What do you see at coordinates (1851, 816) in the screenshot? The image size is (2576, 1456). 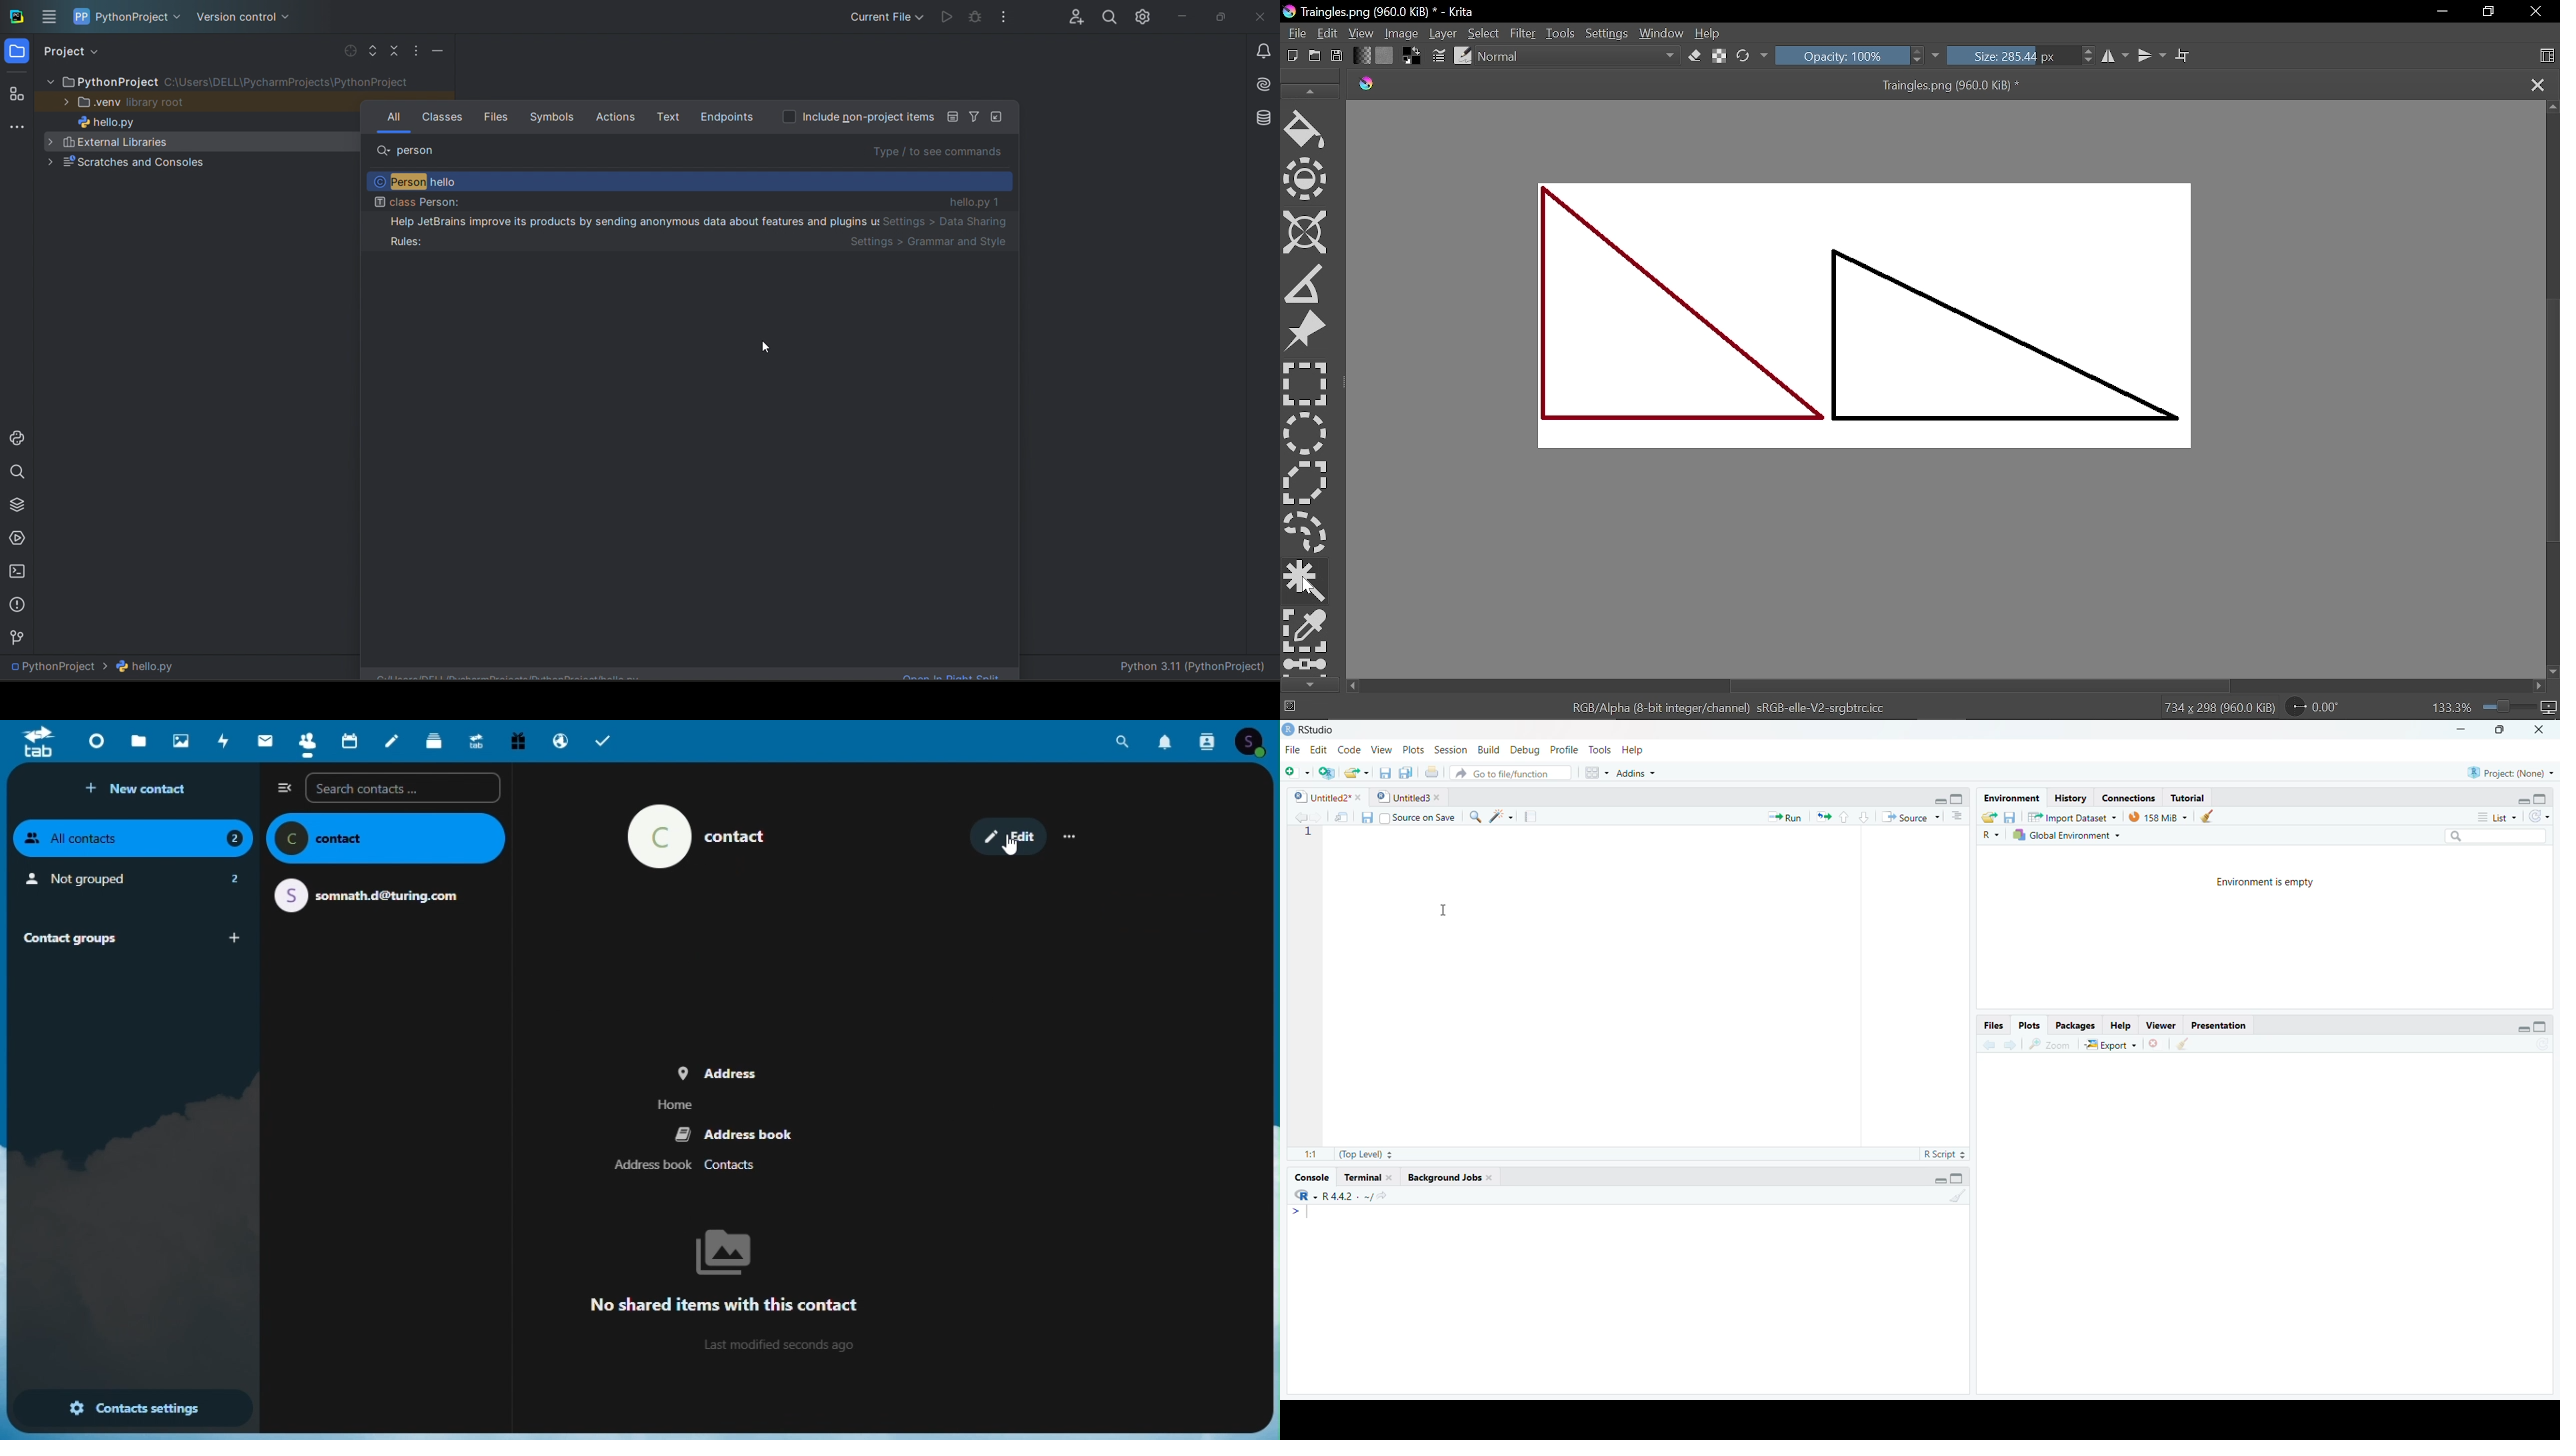 I see `` at bounding box center [1851, 816].